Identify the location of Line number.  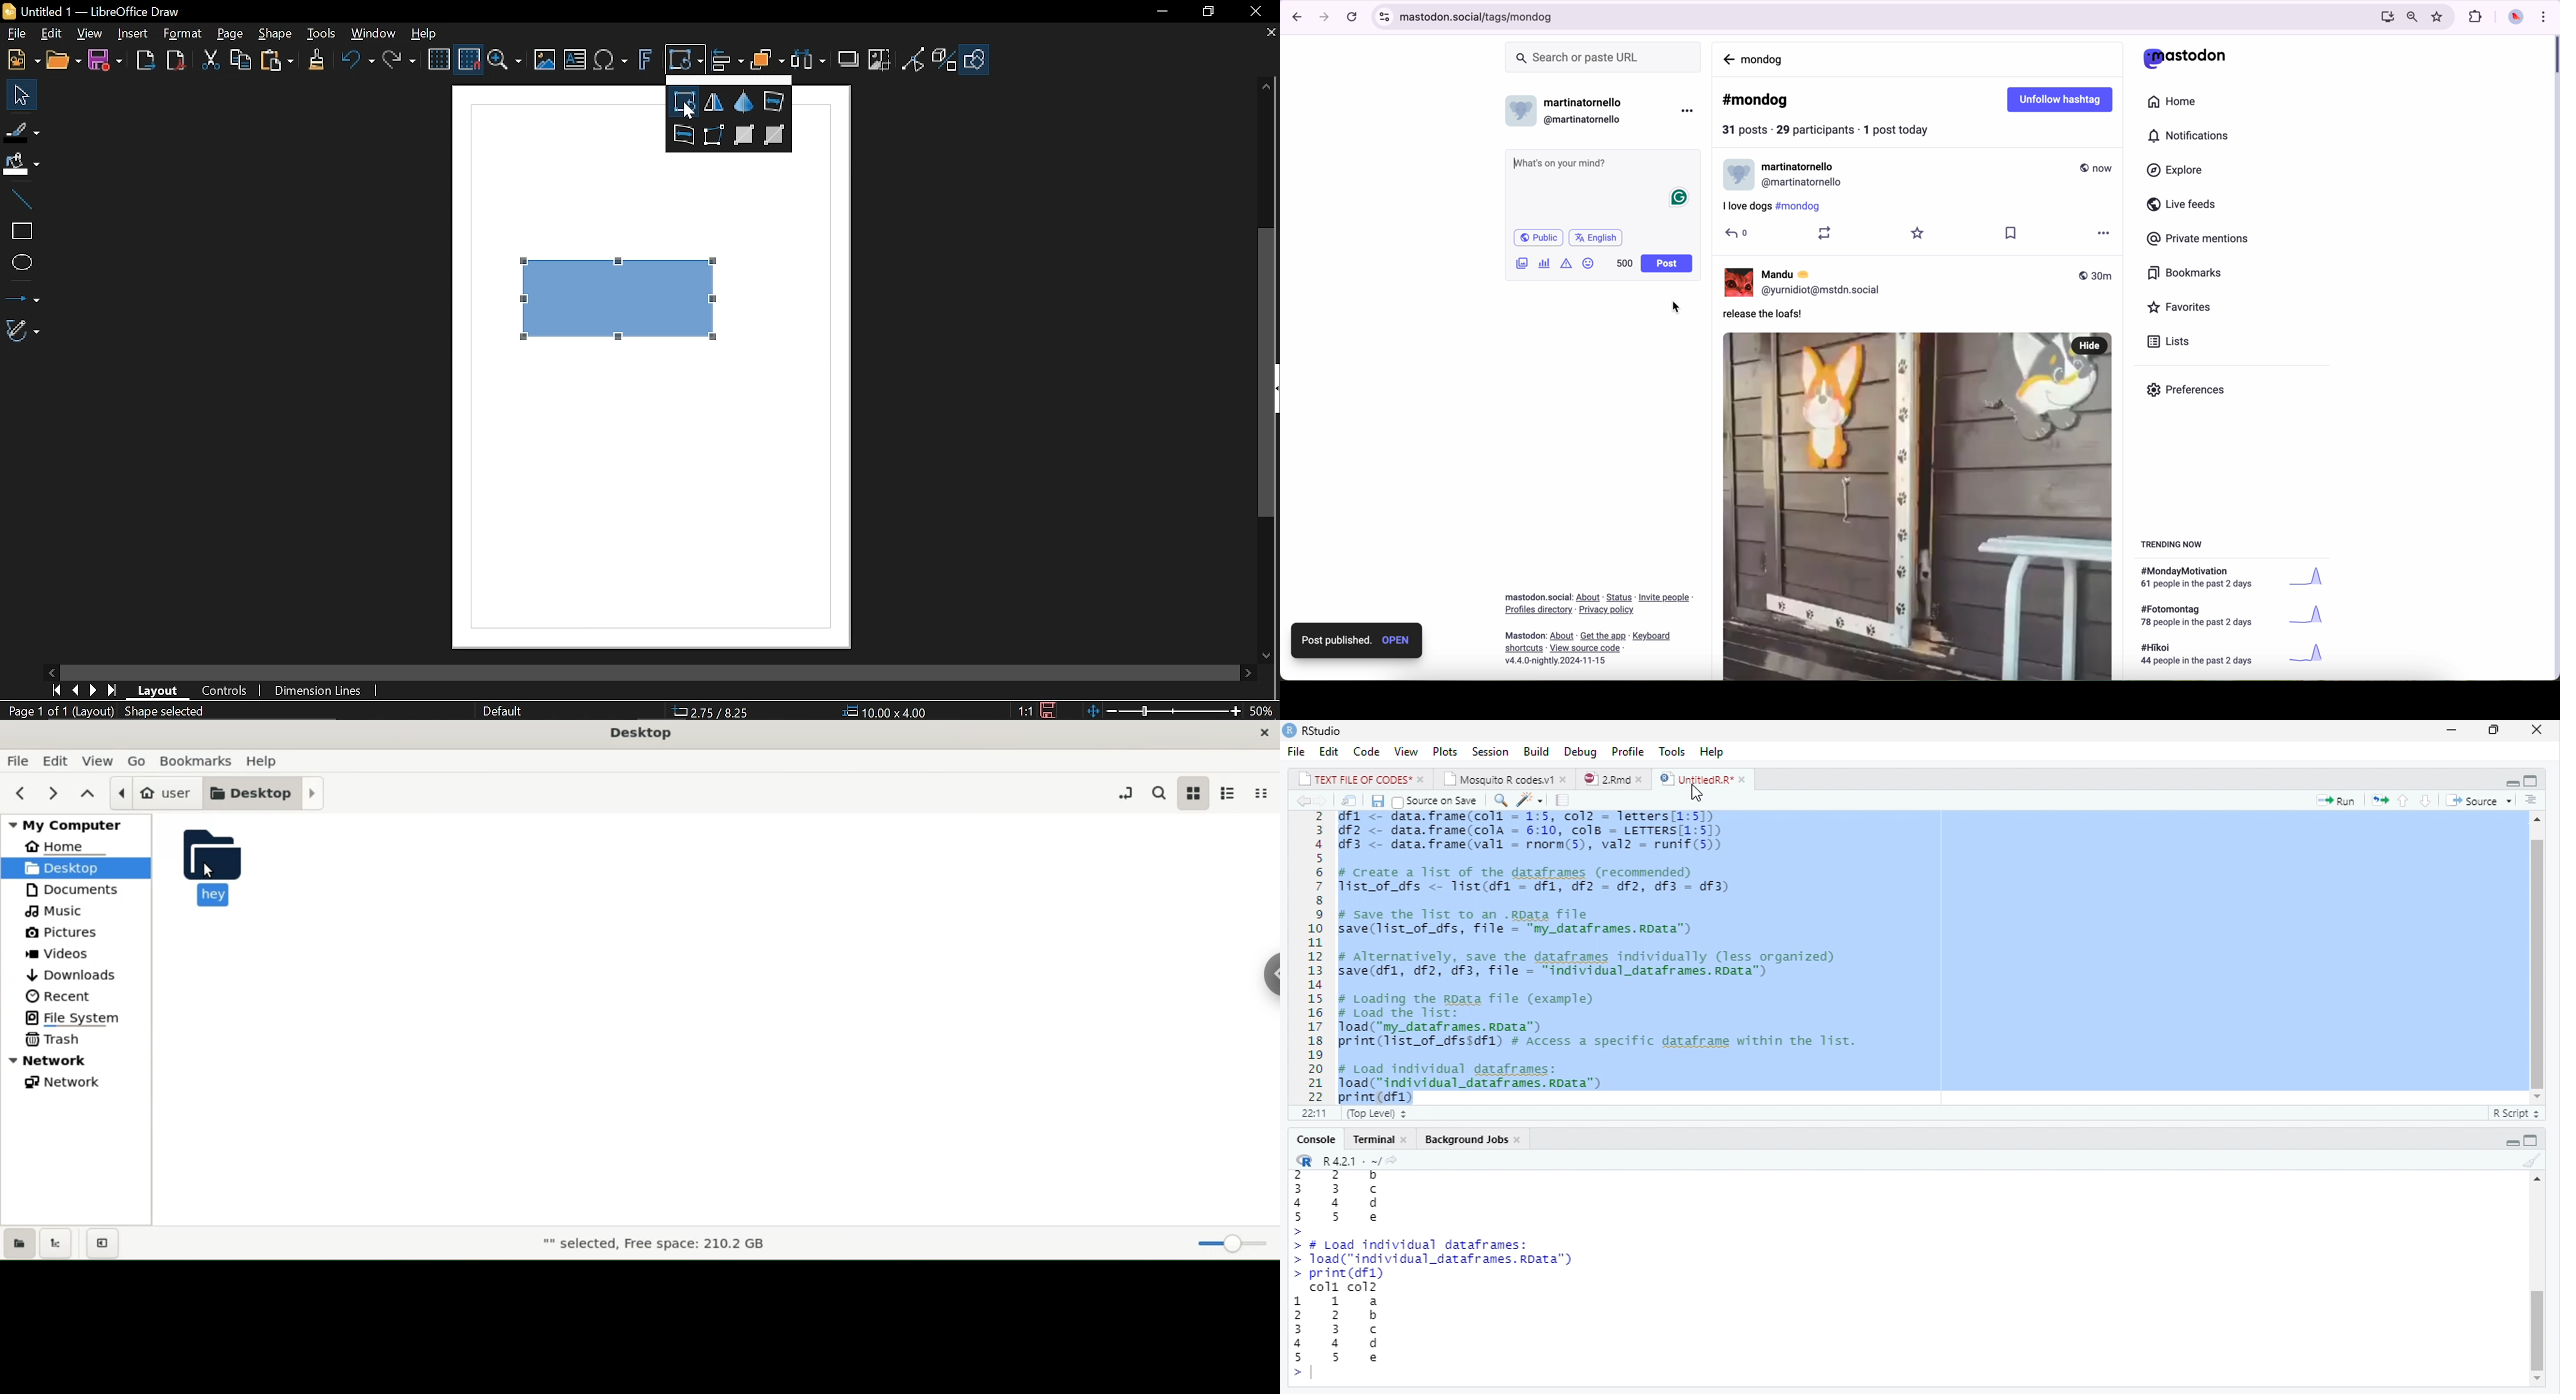
(1313, 957).